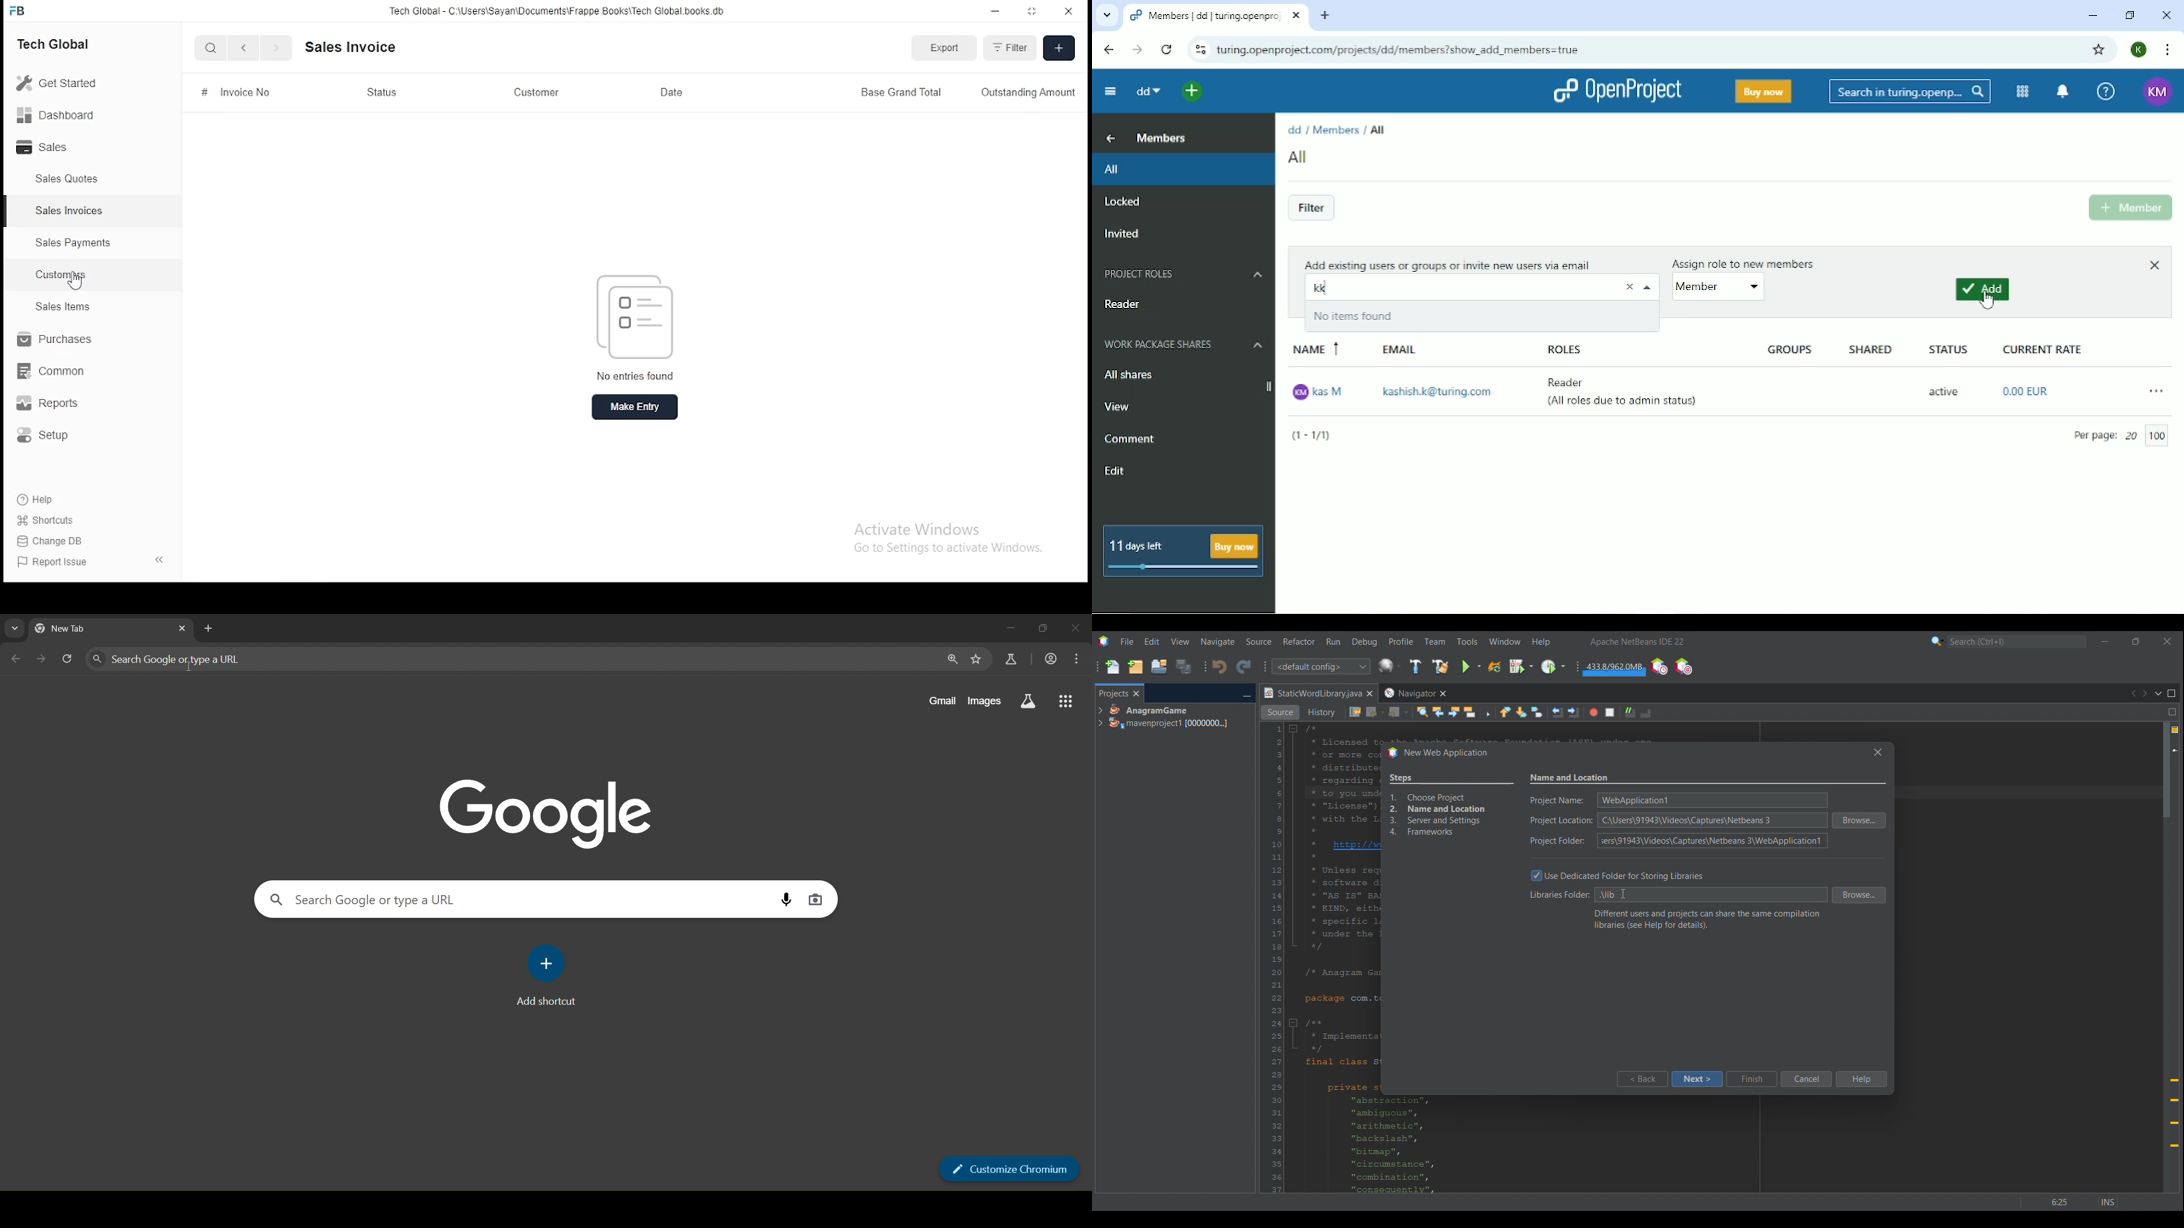 The width and height of the screenshot is (2184, 1232). I want to click on common, so click(50, 373).